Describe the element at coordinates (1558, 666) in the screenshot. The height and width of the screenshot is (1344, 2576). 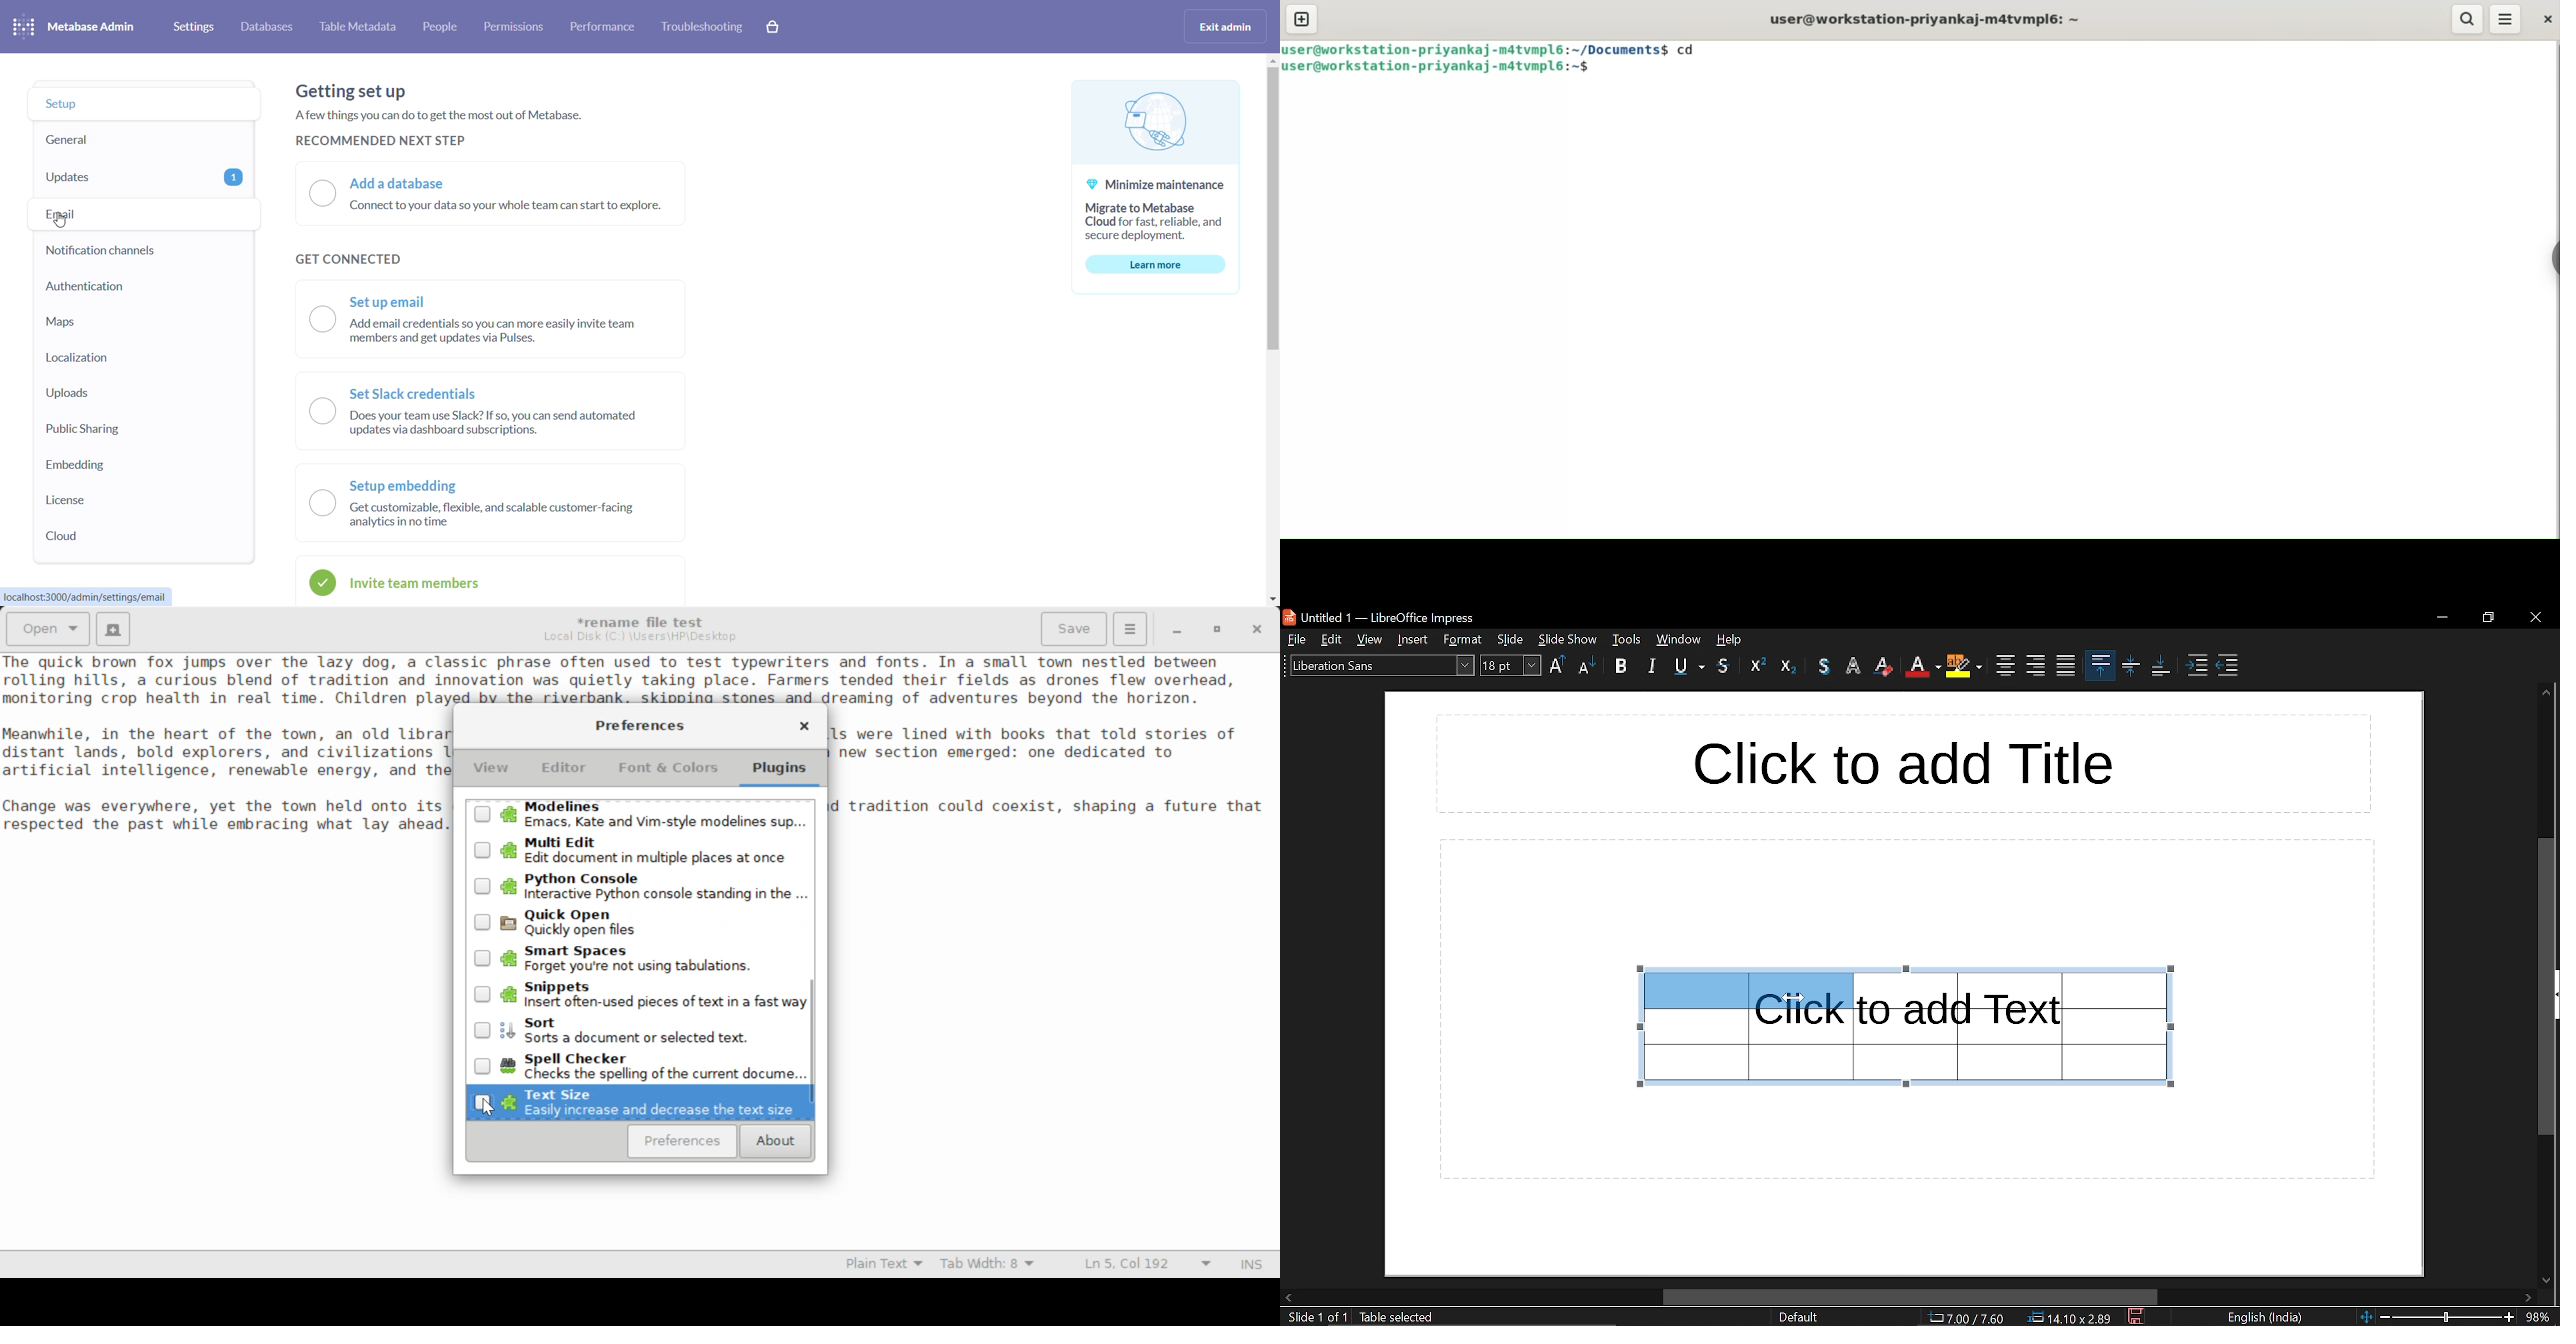
I see `Uppercase` at that location.